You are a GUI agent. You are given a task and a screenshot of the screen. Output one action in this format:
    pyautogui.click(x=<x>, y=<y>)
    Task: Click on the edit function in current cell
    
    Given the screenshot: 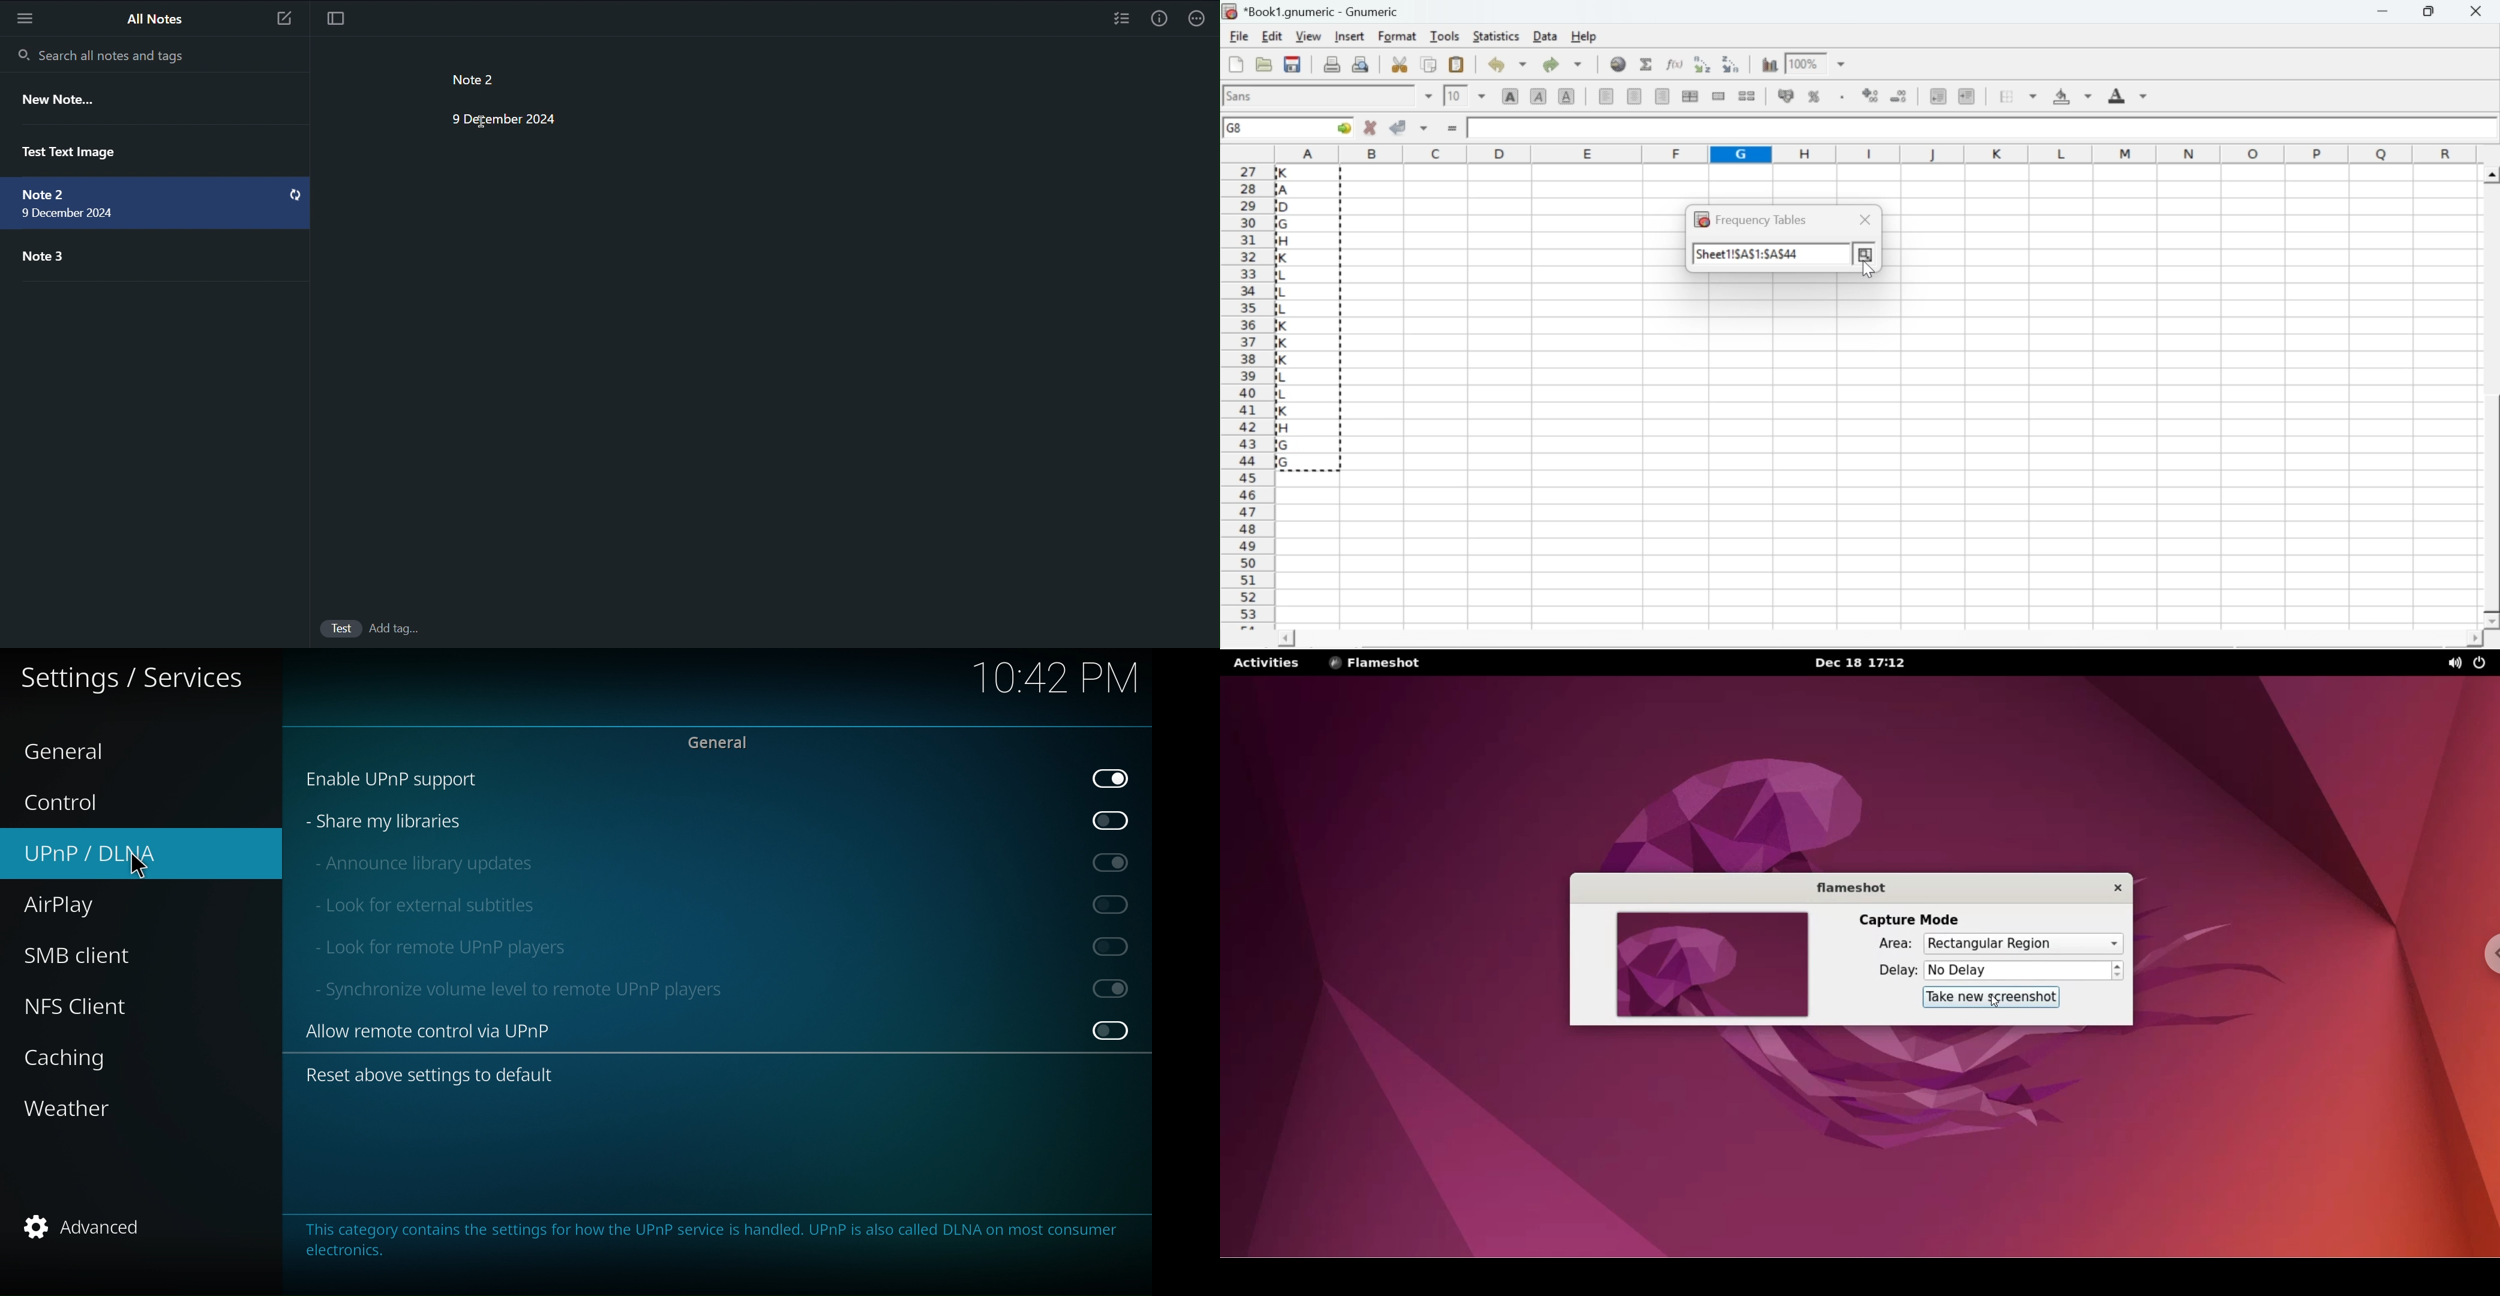 What is the action you would take?
    pyautogui.click(x=1676, y=63)
    